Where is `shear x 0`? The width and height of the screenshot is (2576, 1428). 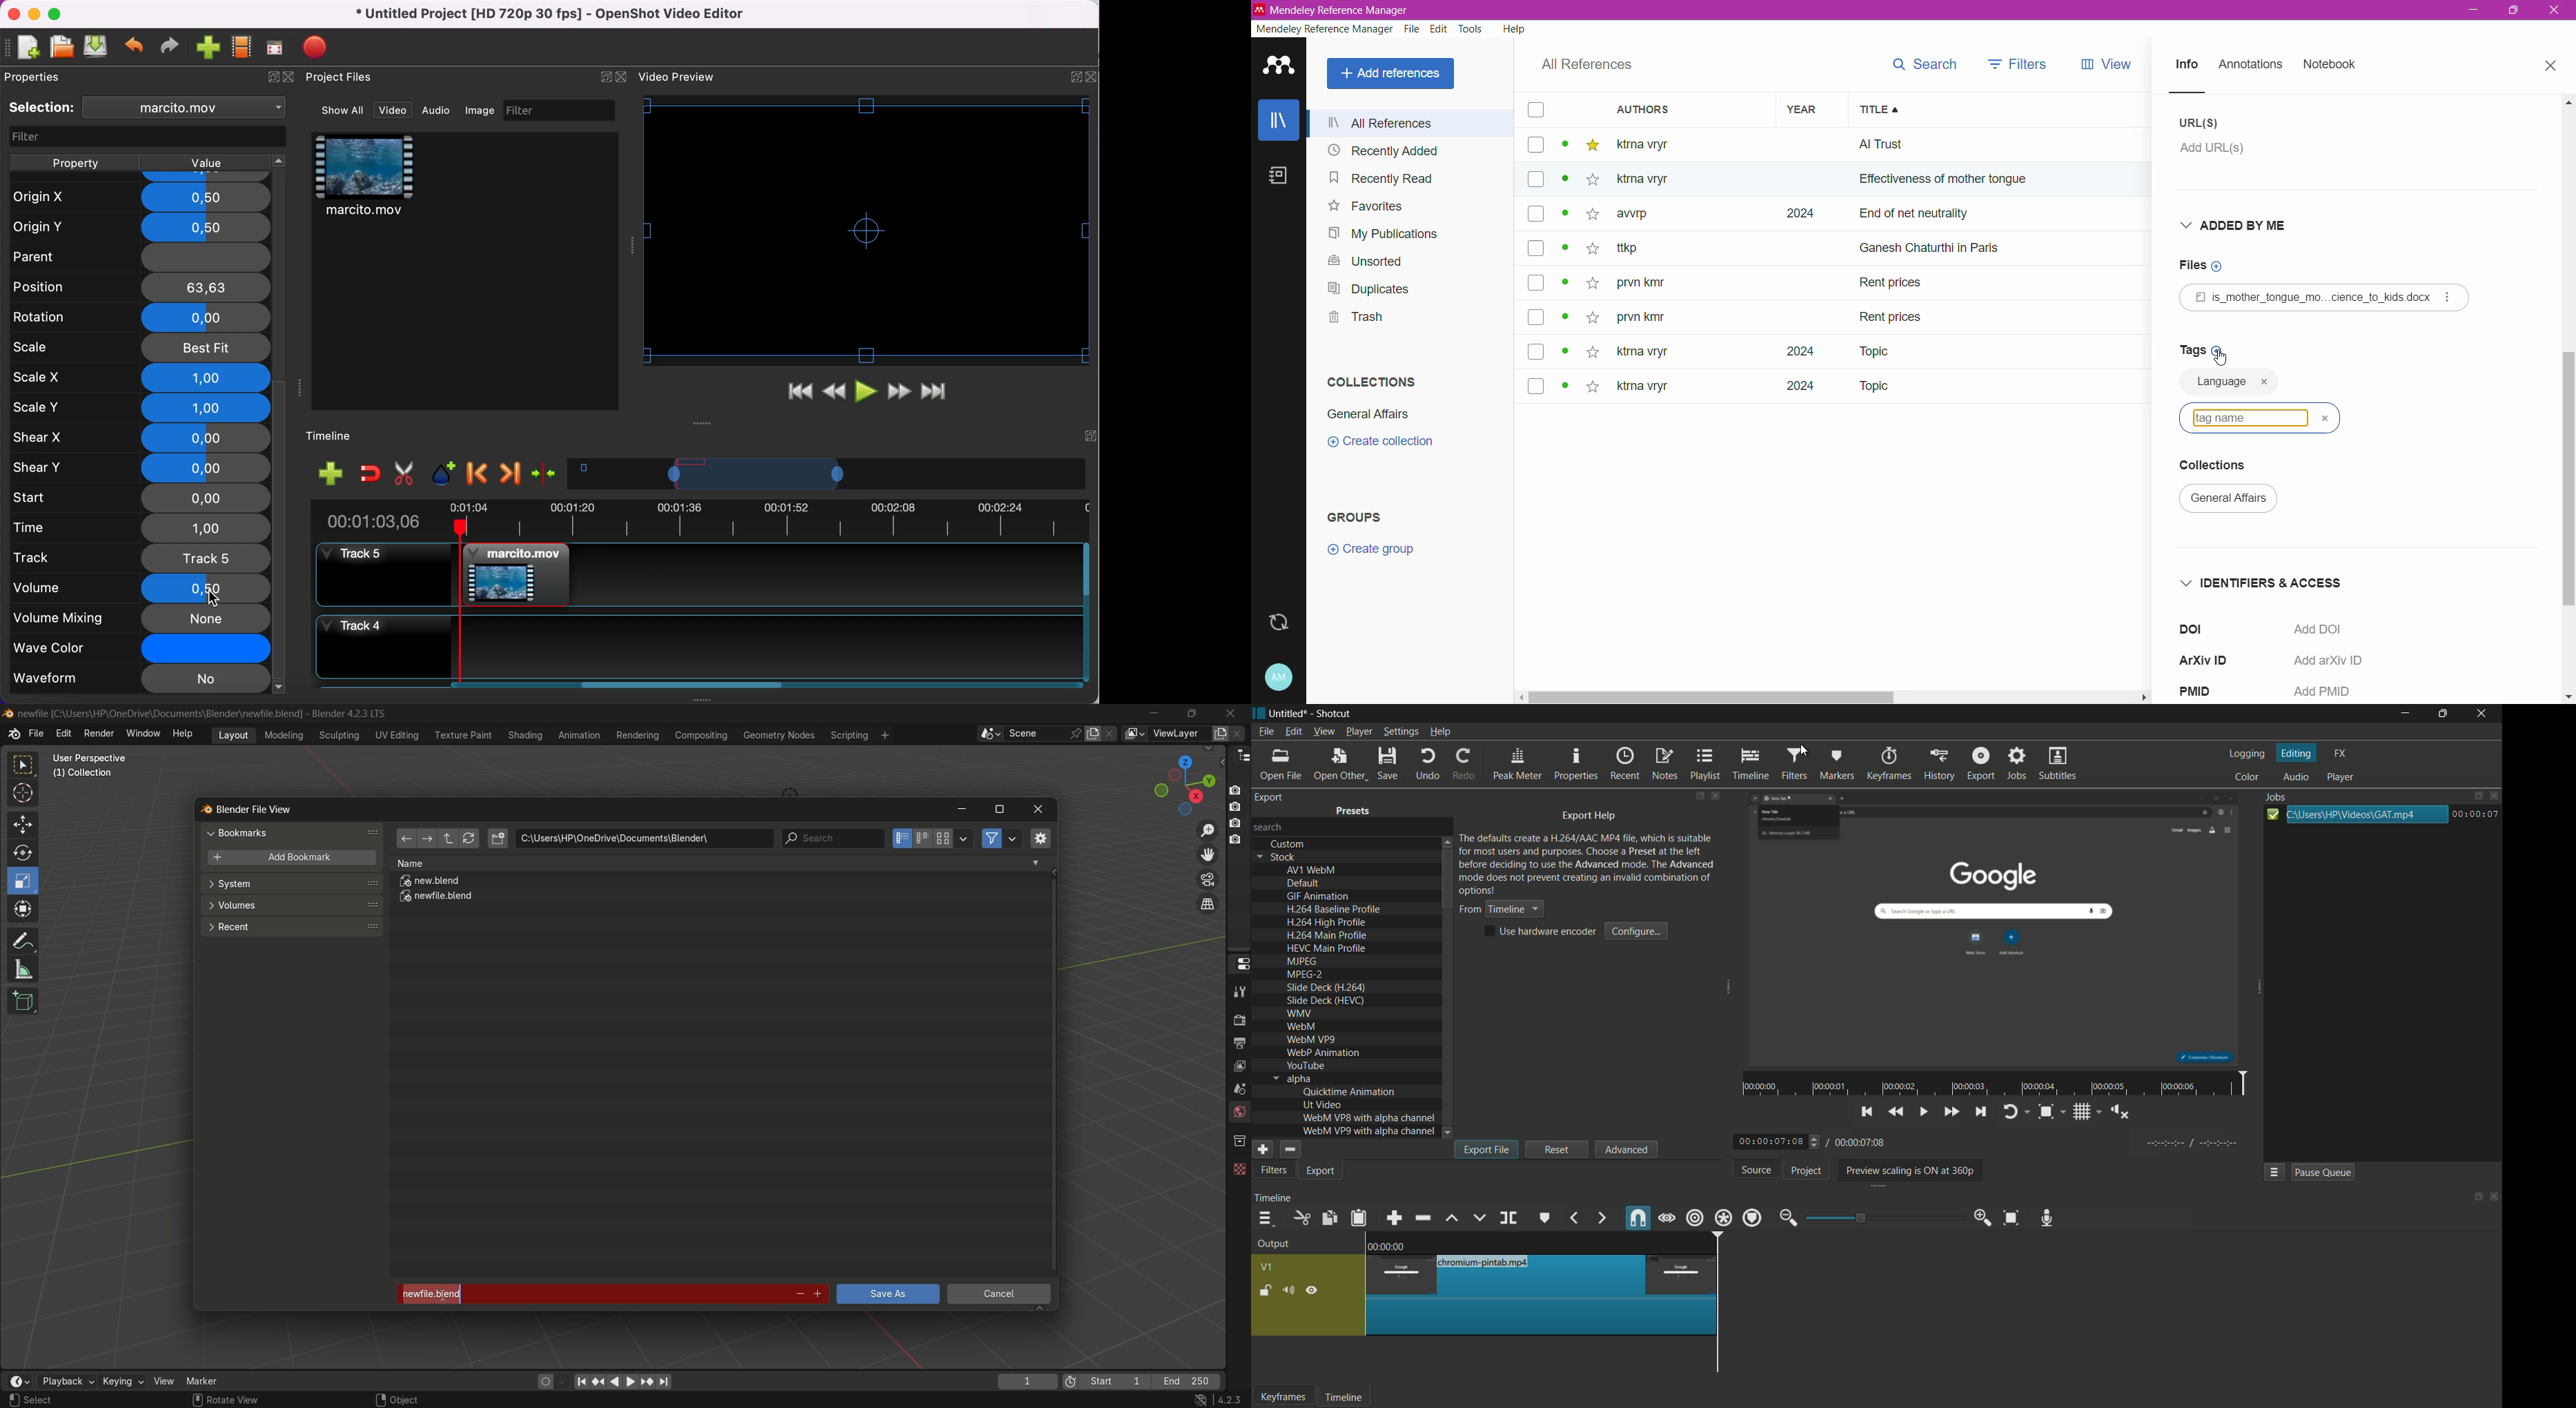 shear x 0 is located at coordinates (140, 438).